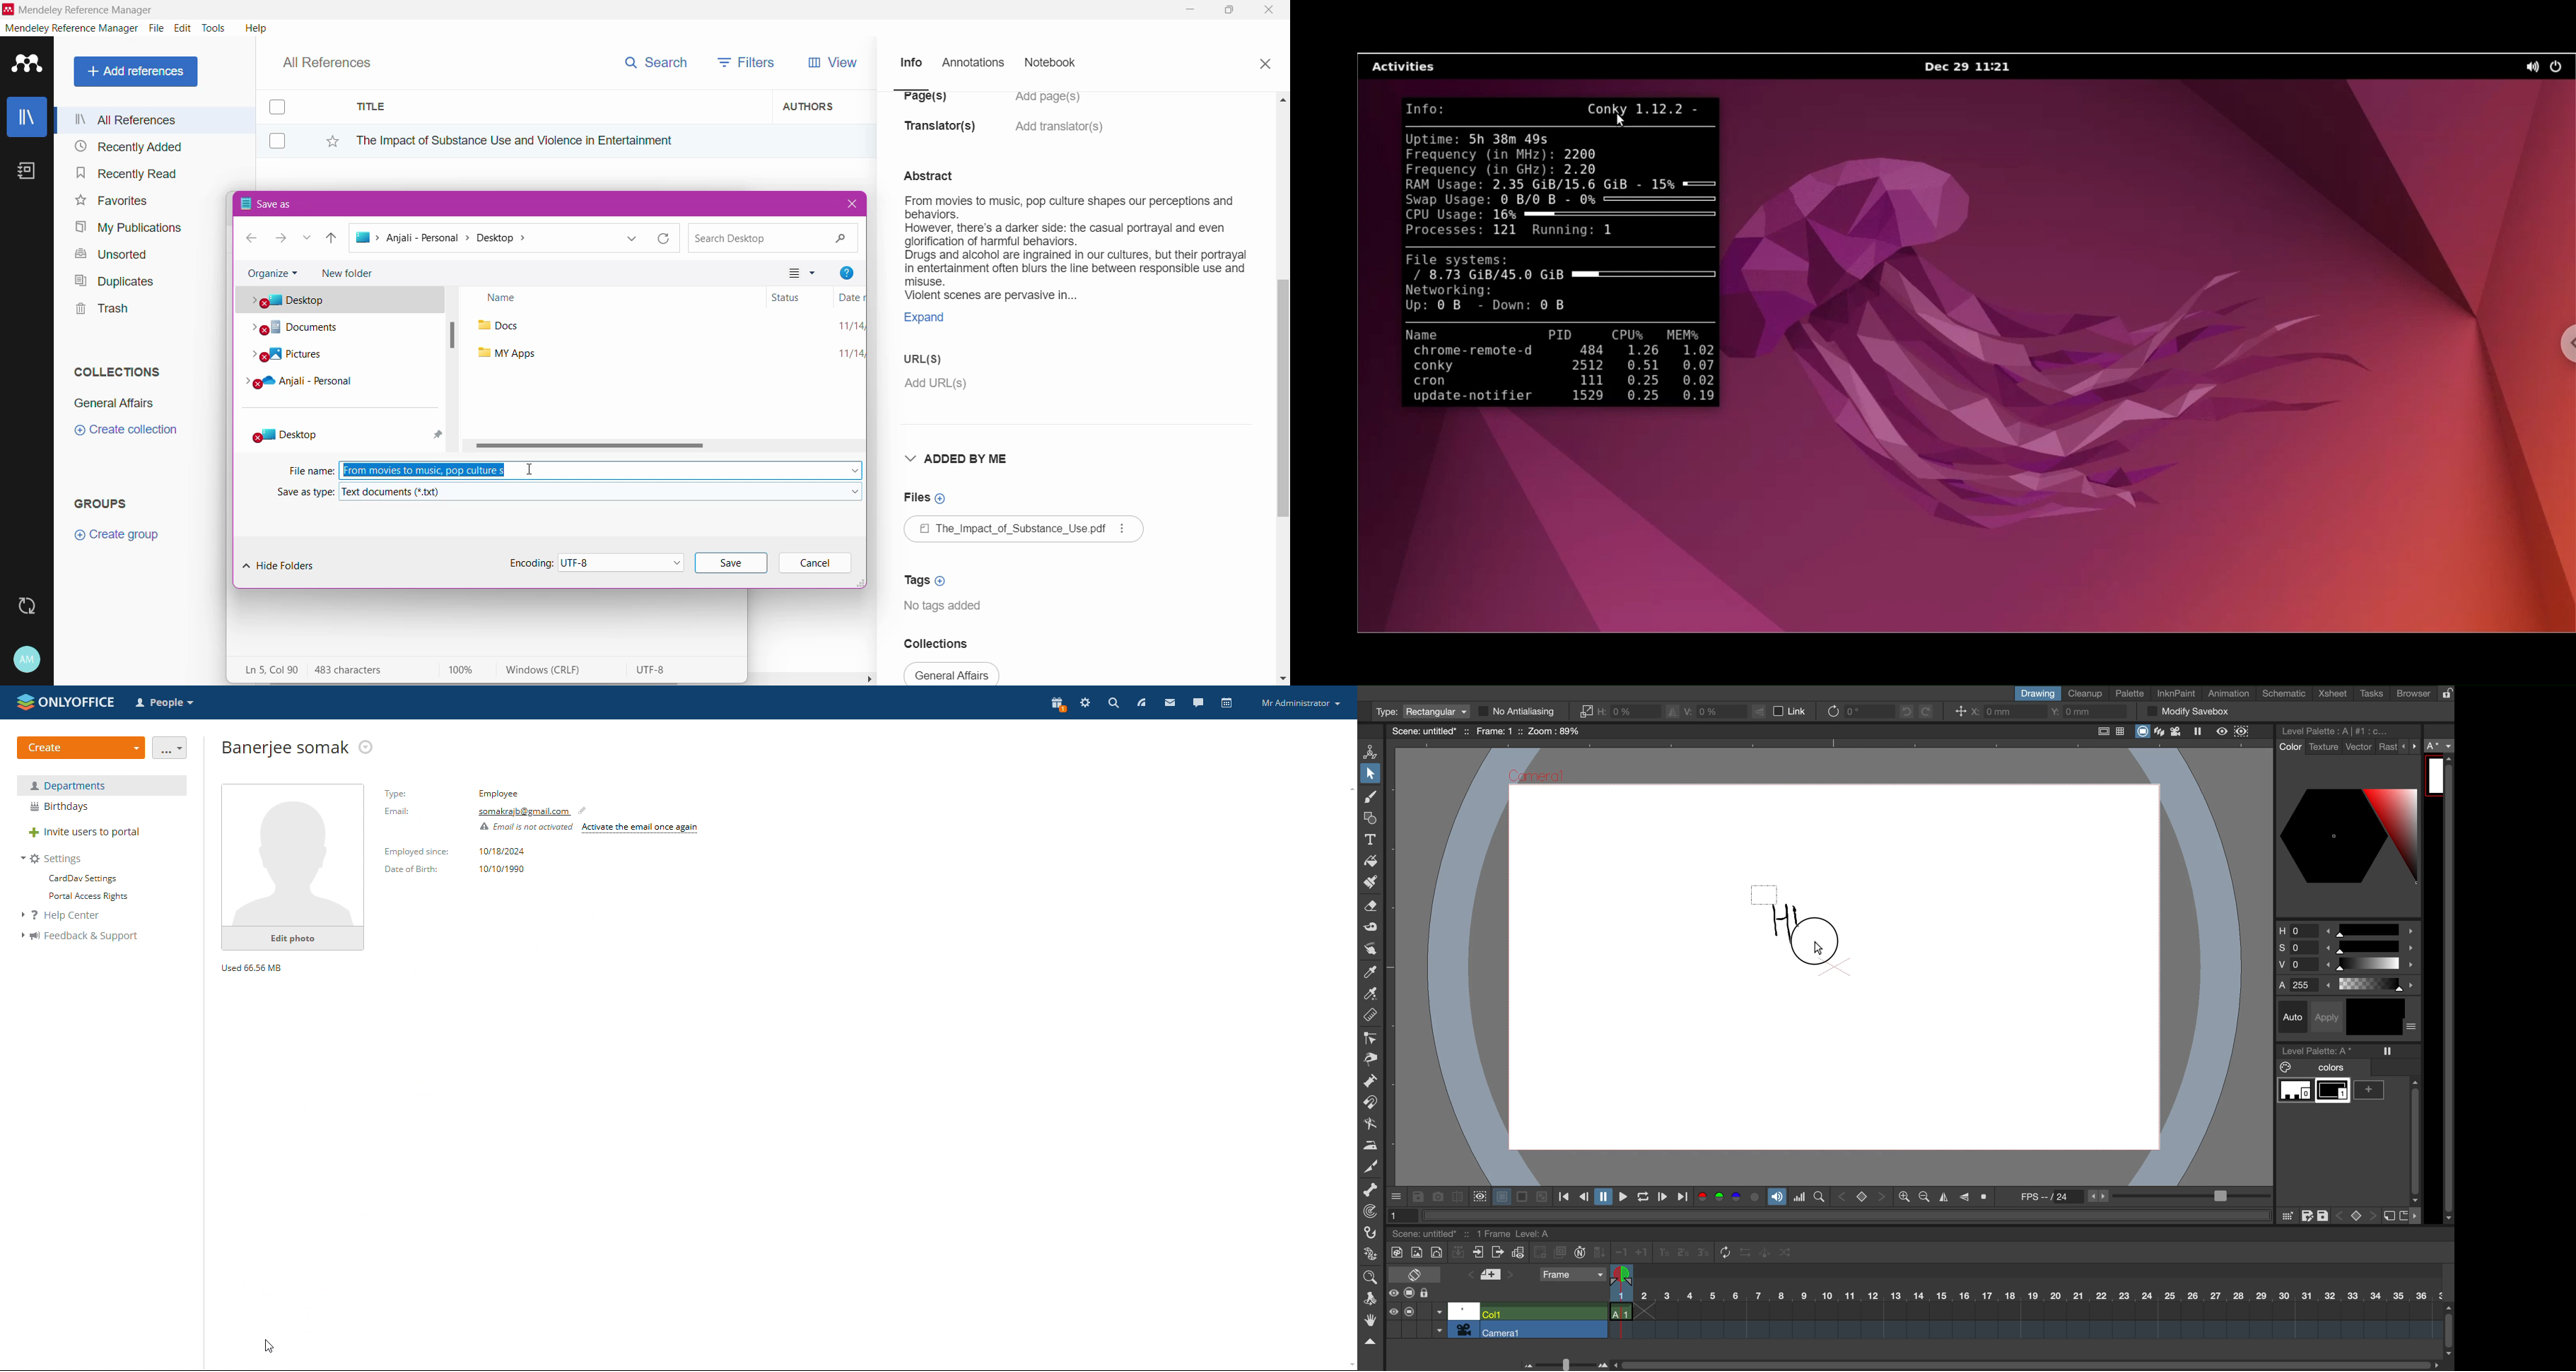 The width and height of the screenshot is (2576, 1372). What do you see at coordinates (80, 9) in the screenshot?
I see `Application Name` at bounding box center [80, 9].